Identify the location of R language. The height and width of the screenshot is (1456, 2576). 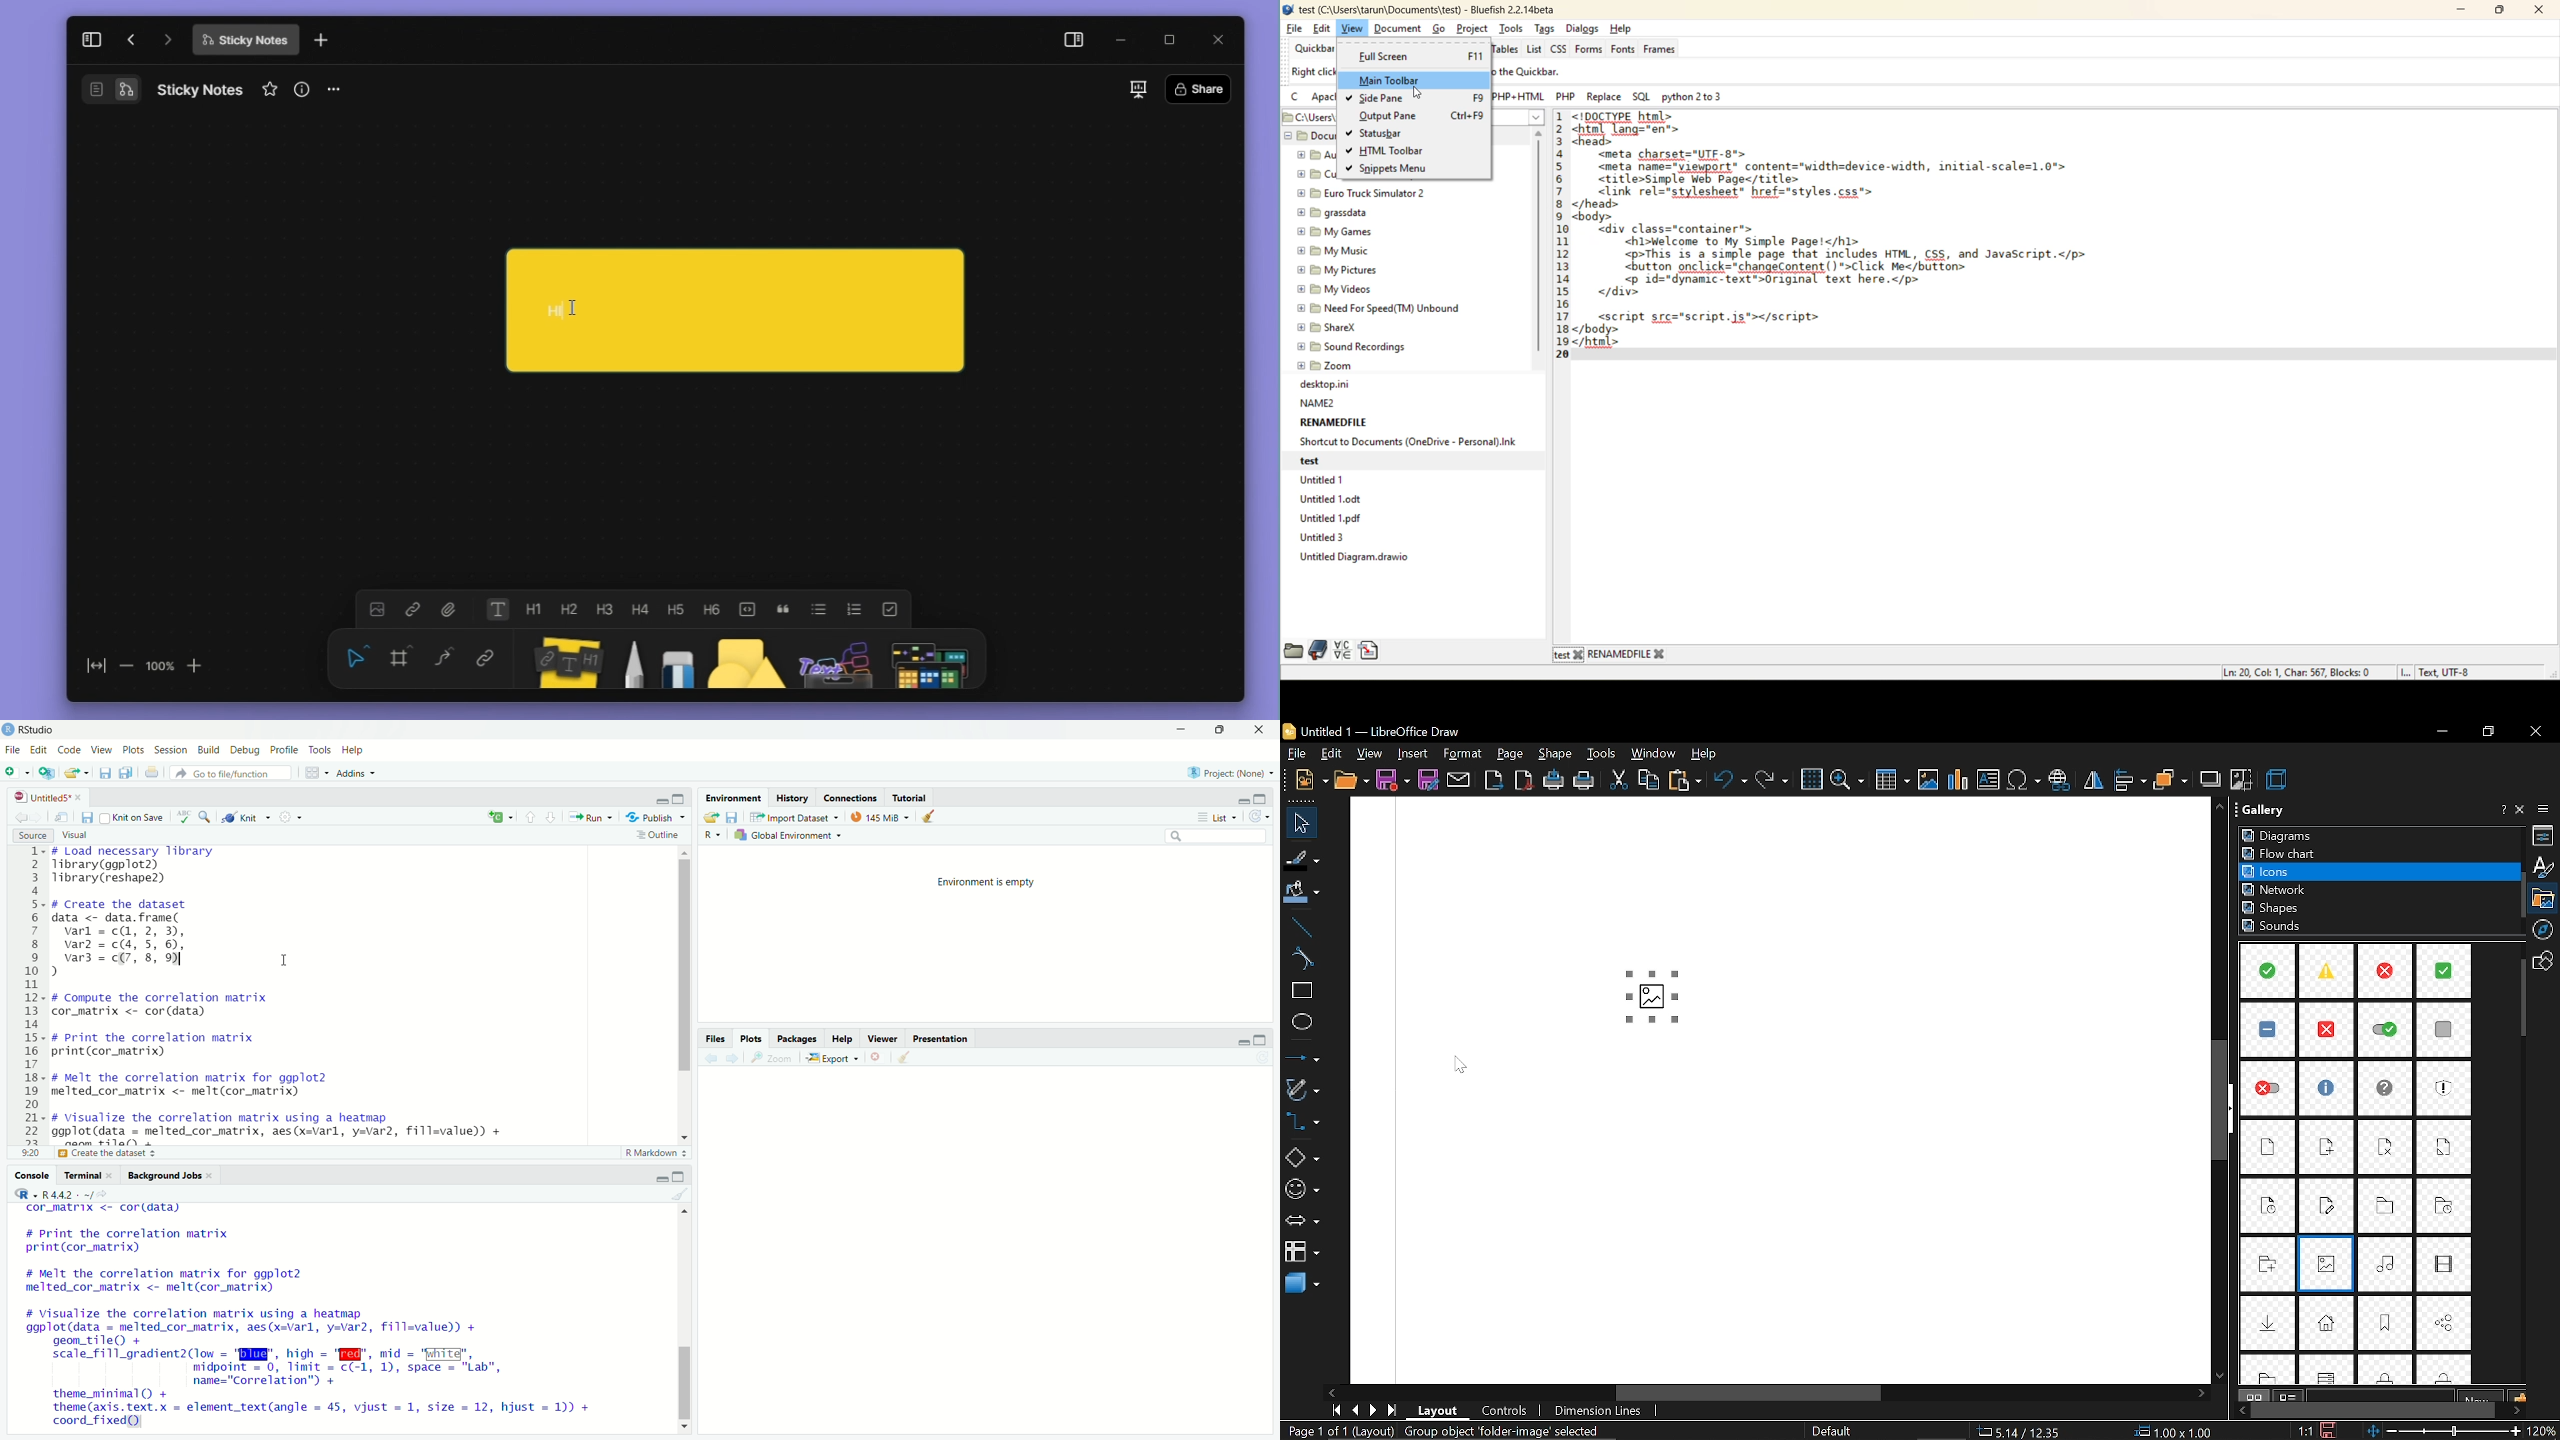
(23, 1193).